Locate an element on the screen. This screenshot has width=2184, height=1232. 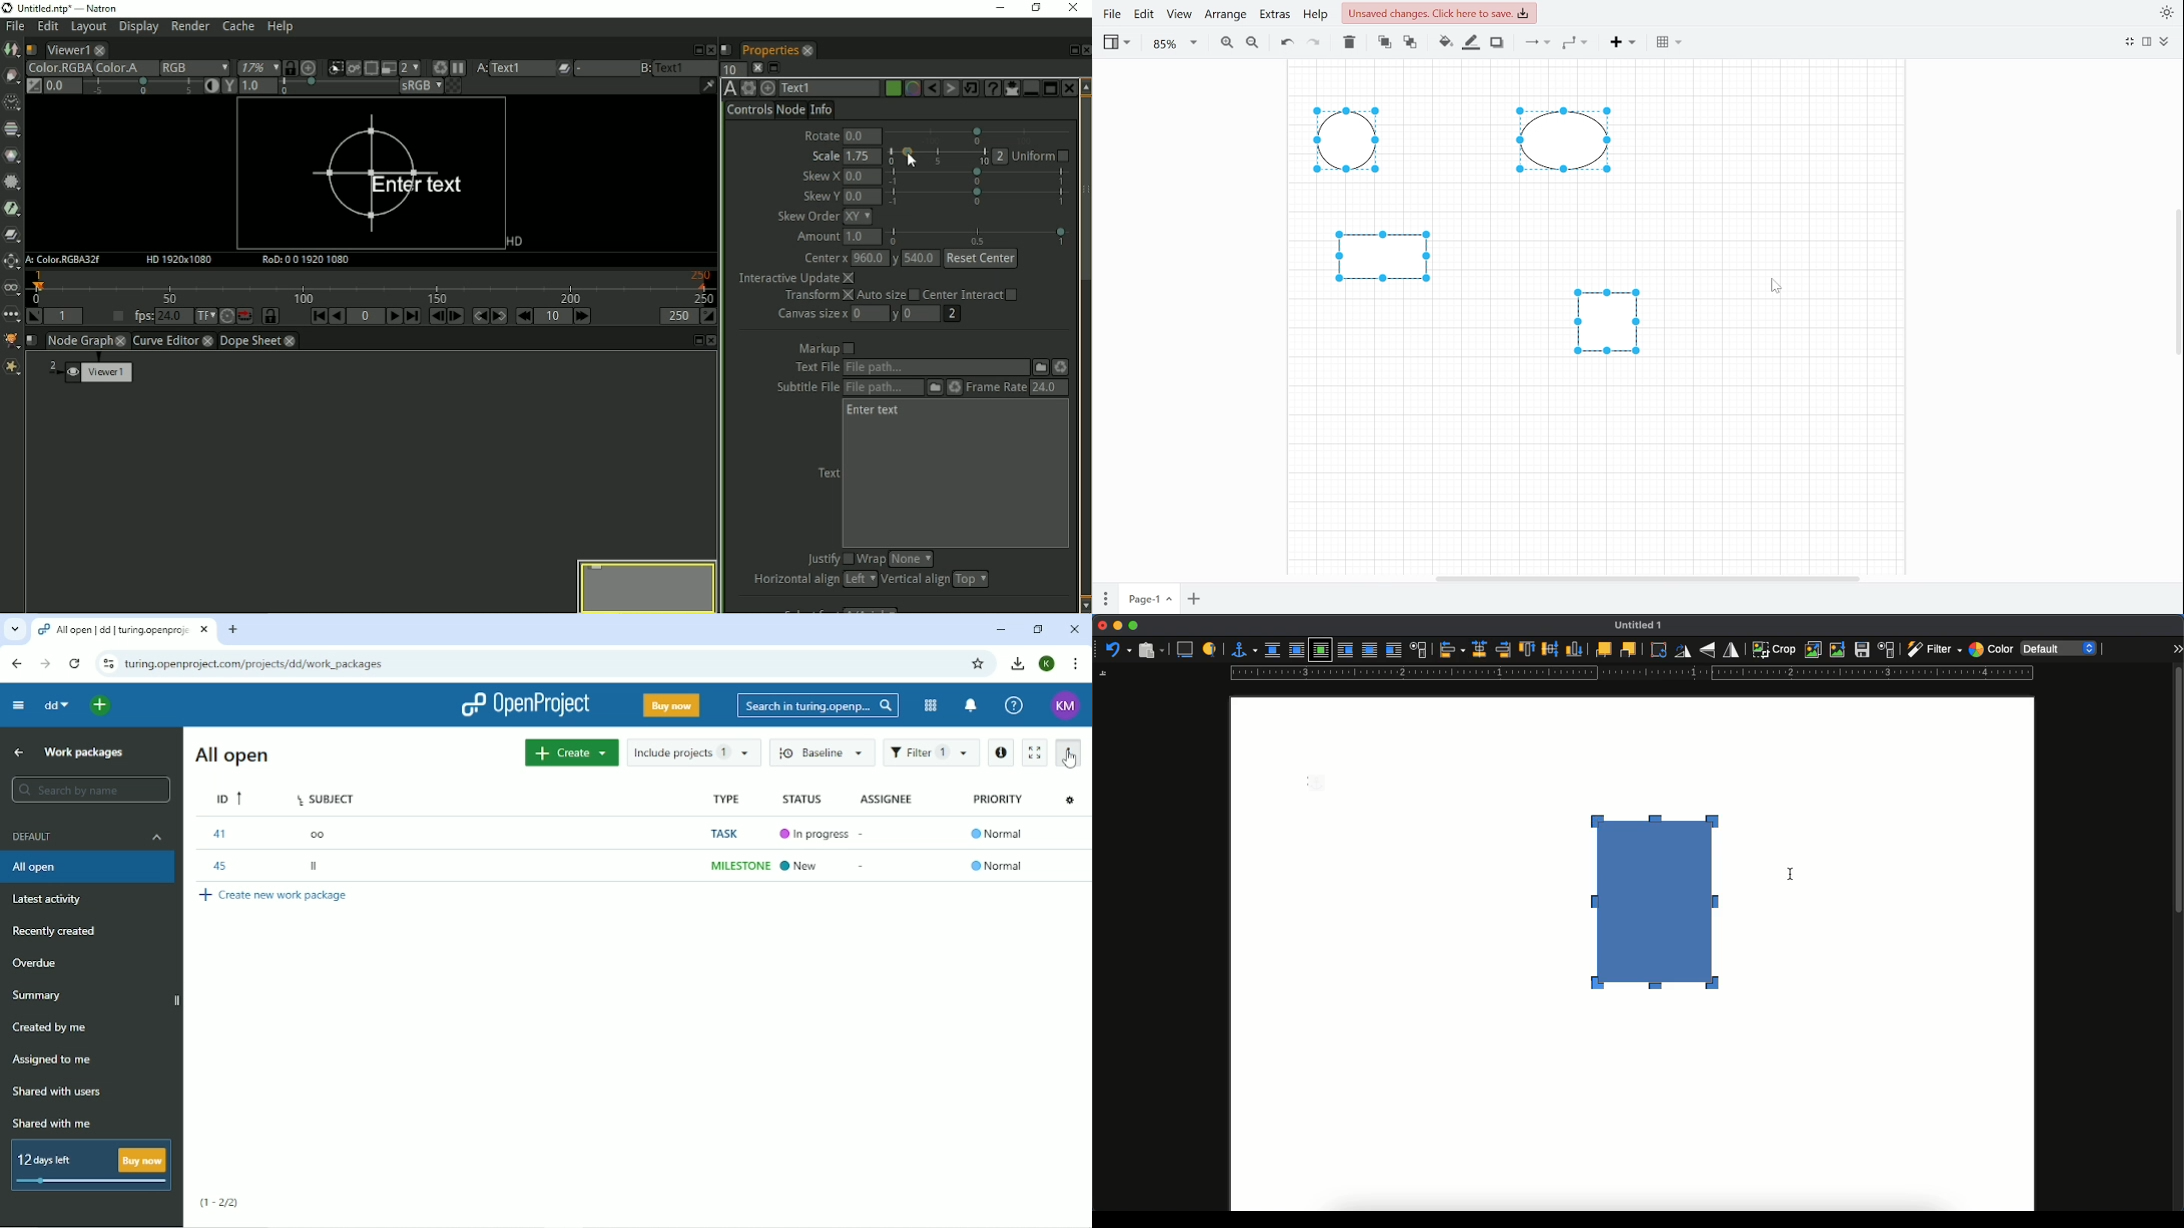
Redo is located at coordinates (950, 89).